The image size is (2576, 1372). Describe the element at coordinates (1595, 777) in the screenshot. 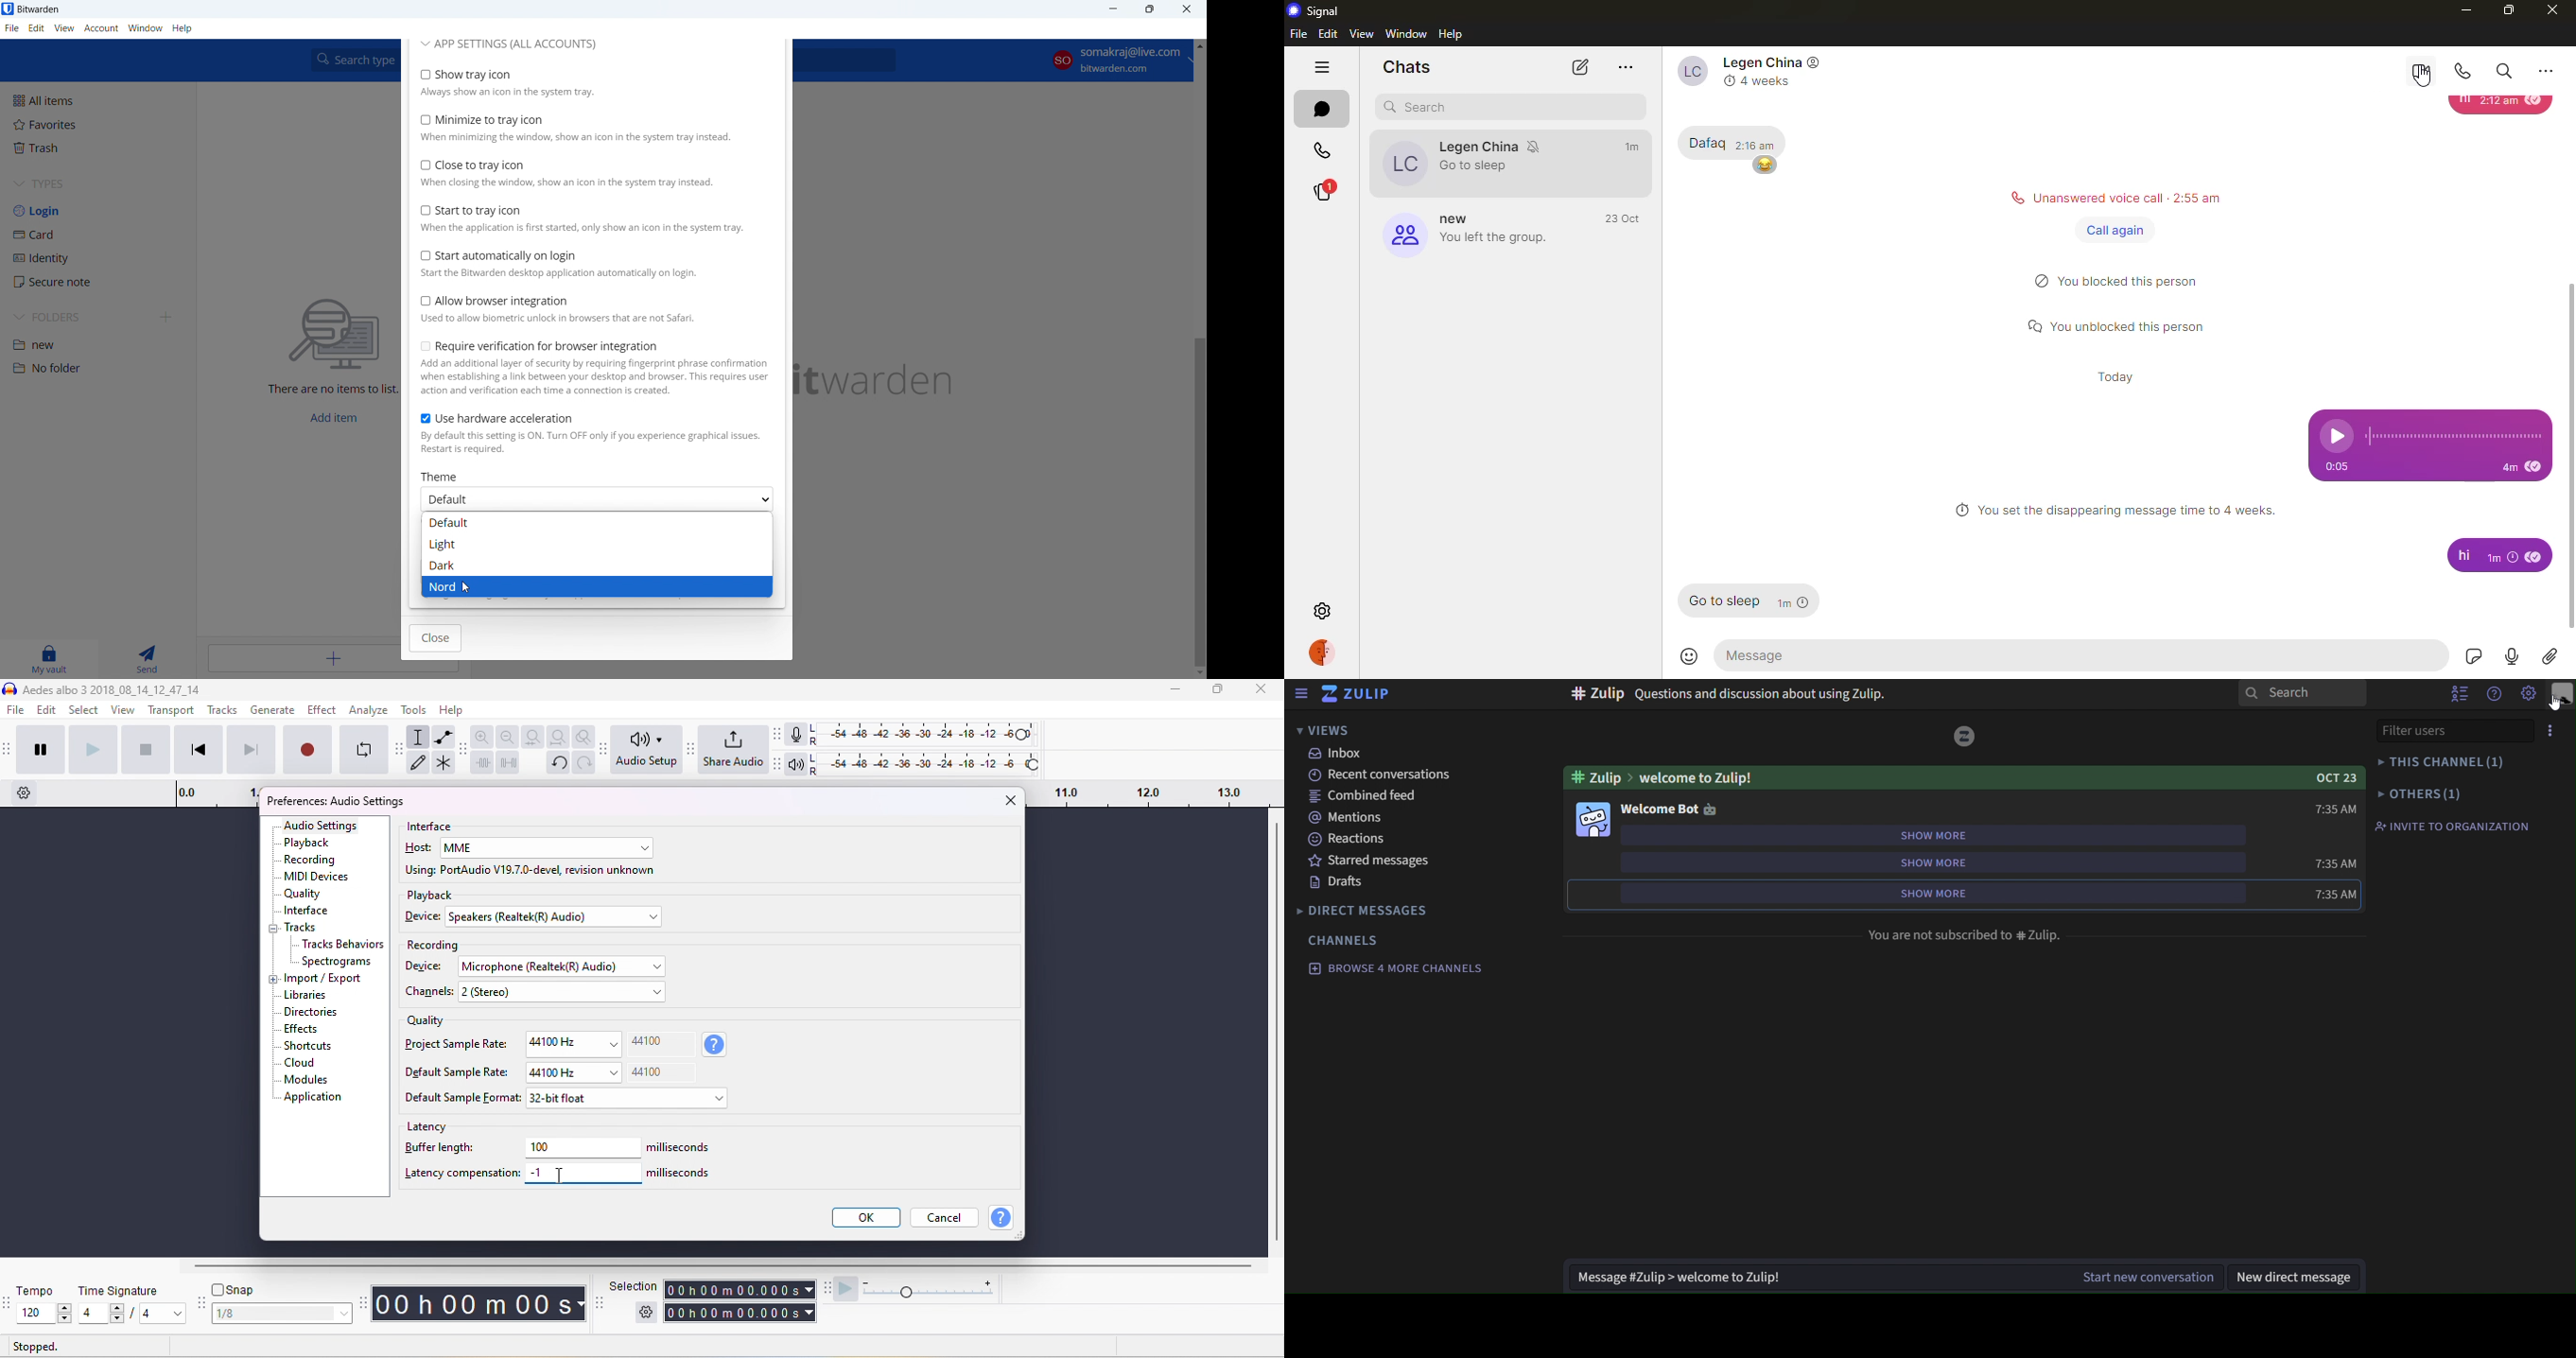

I see `#Zulip` at that location.